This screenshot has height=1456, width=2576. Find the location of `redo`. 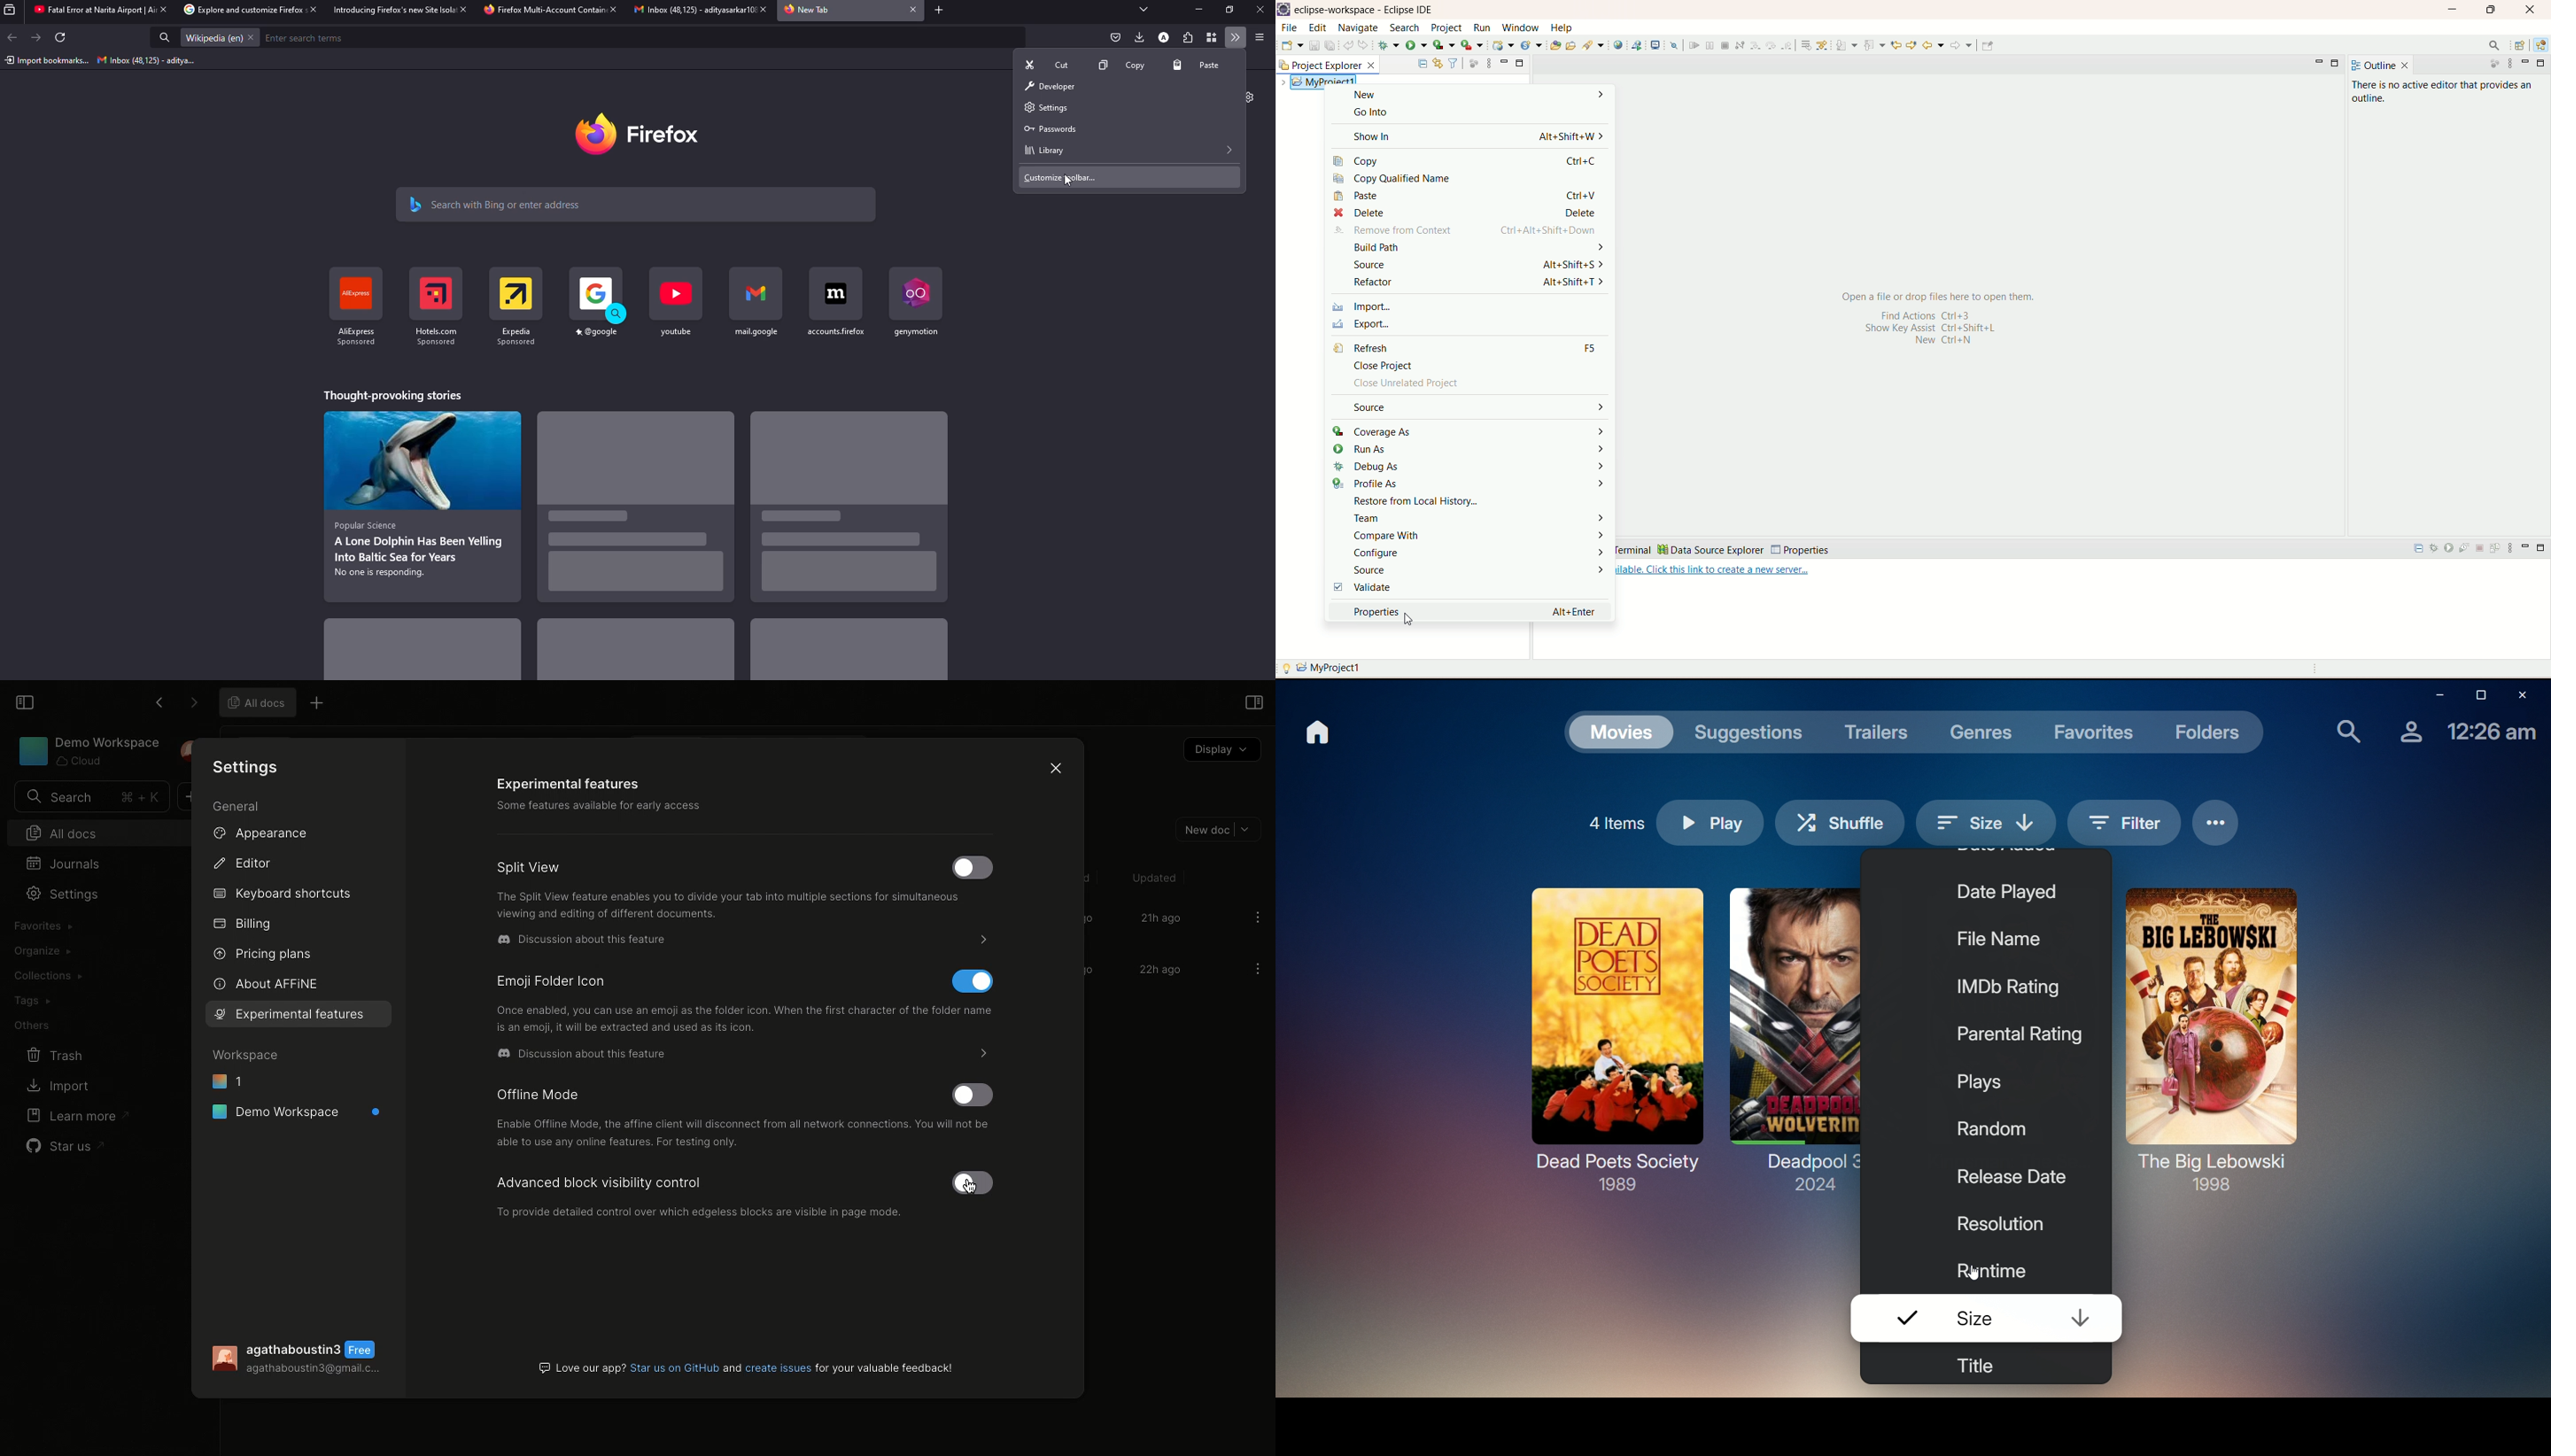

redo is located at coordinates (1364, 45).